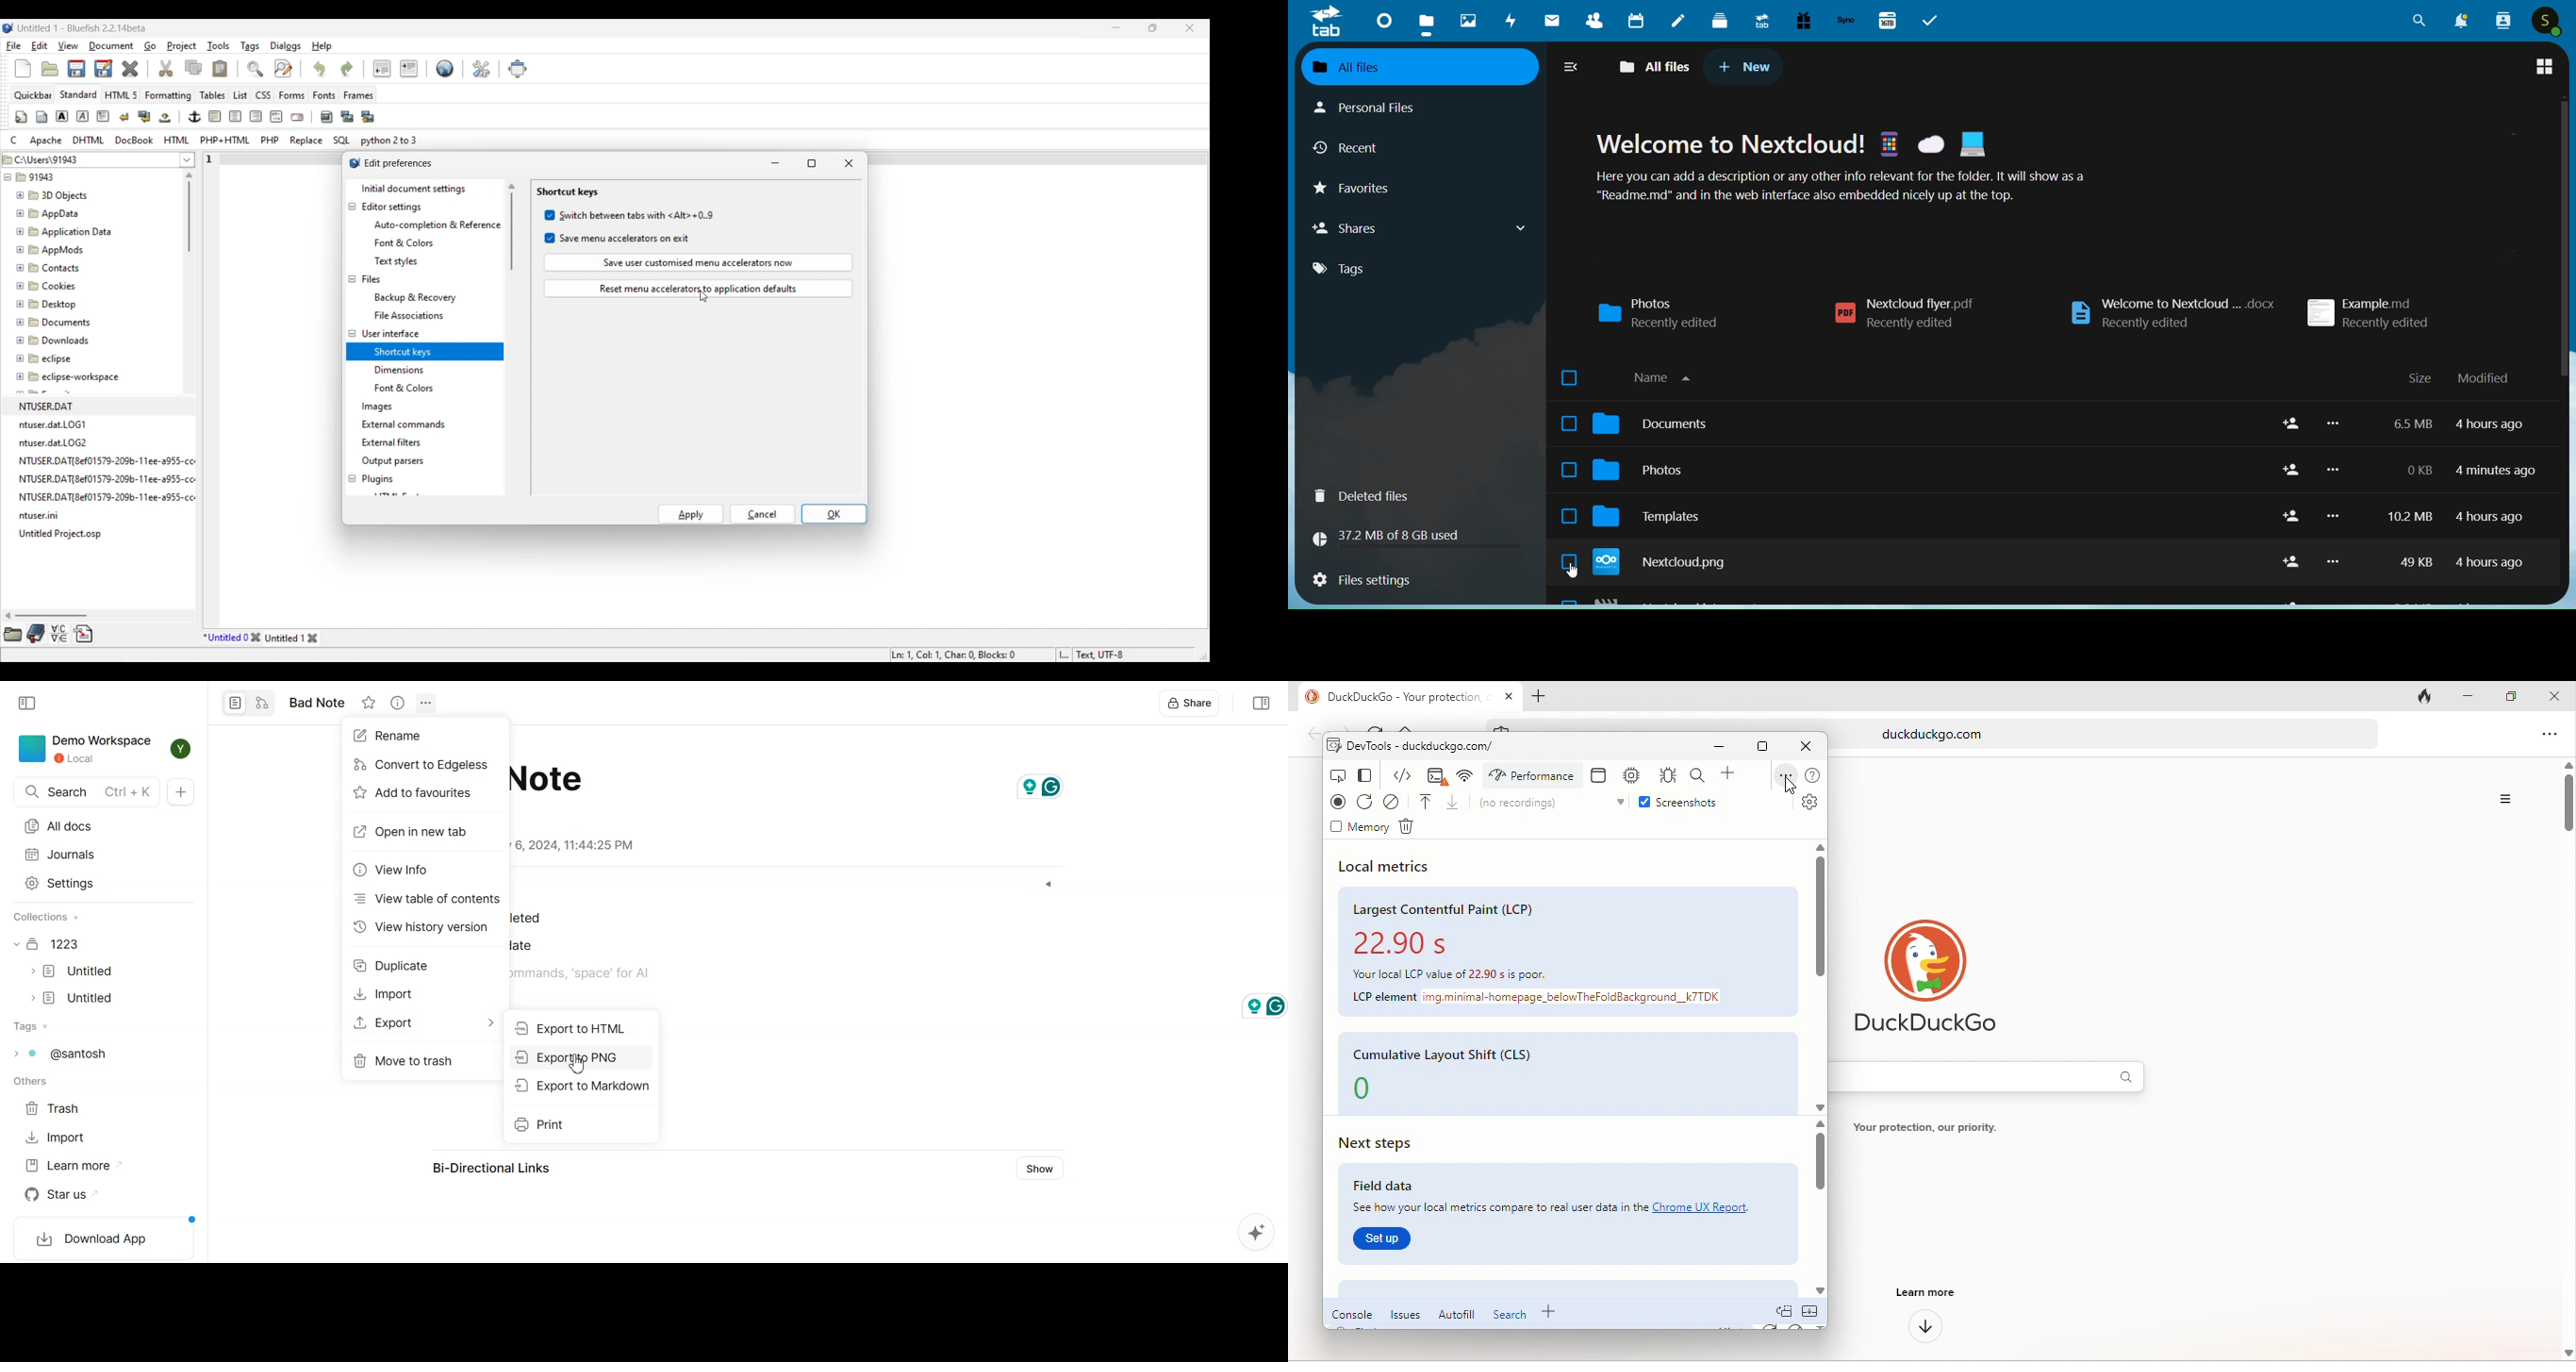 This screenshot has width=2576, height=1372. Describe the element at coordinates (1510, 697) in the screenshot. I see `close tab` at that location.